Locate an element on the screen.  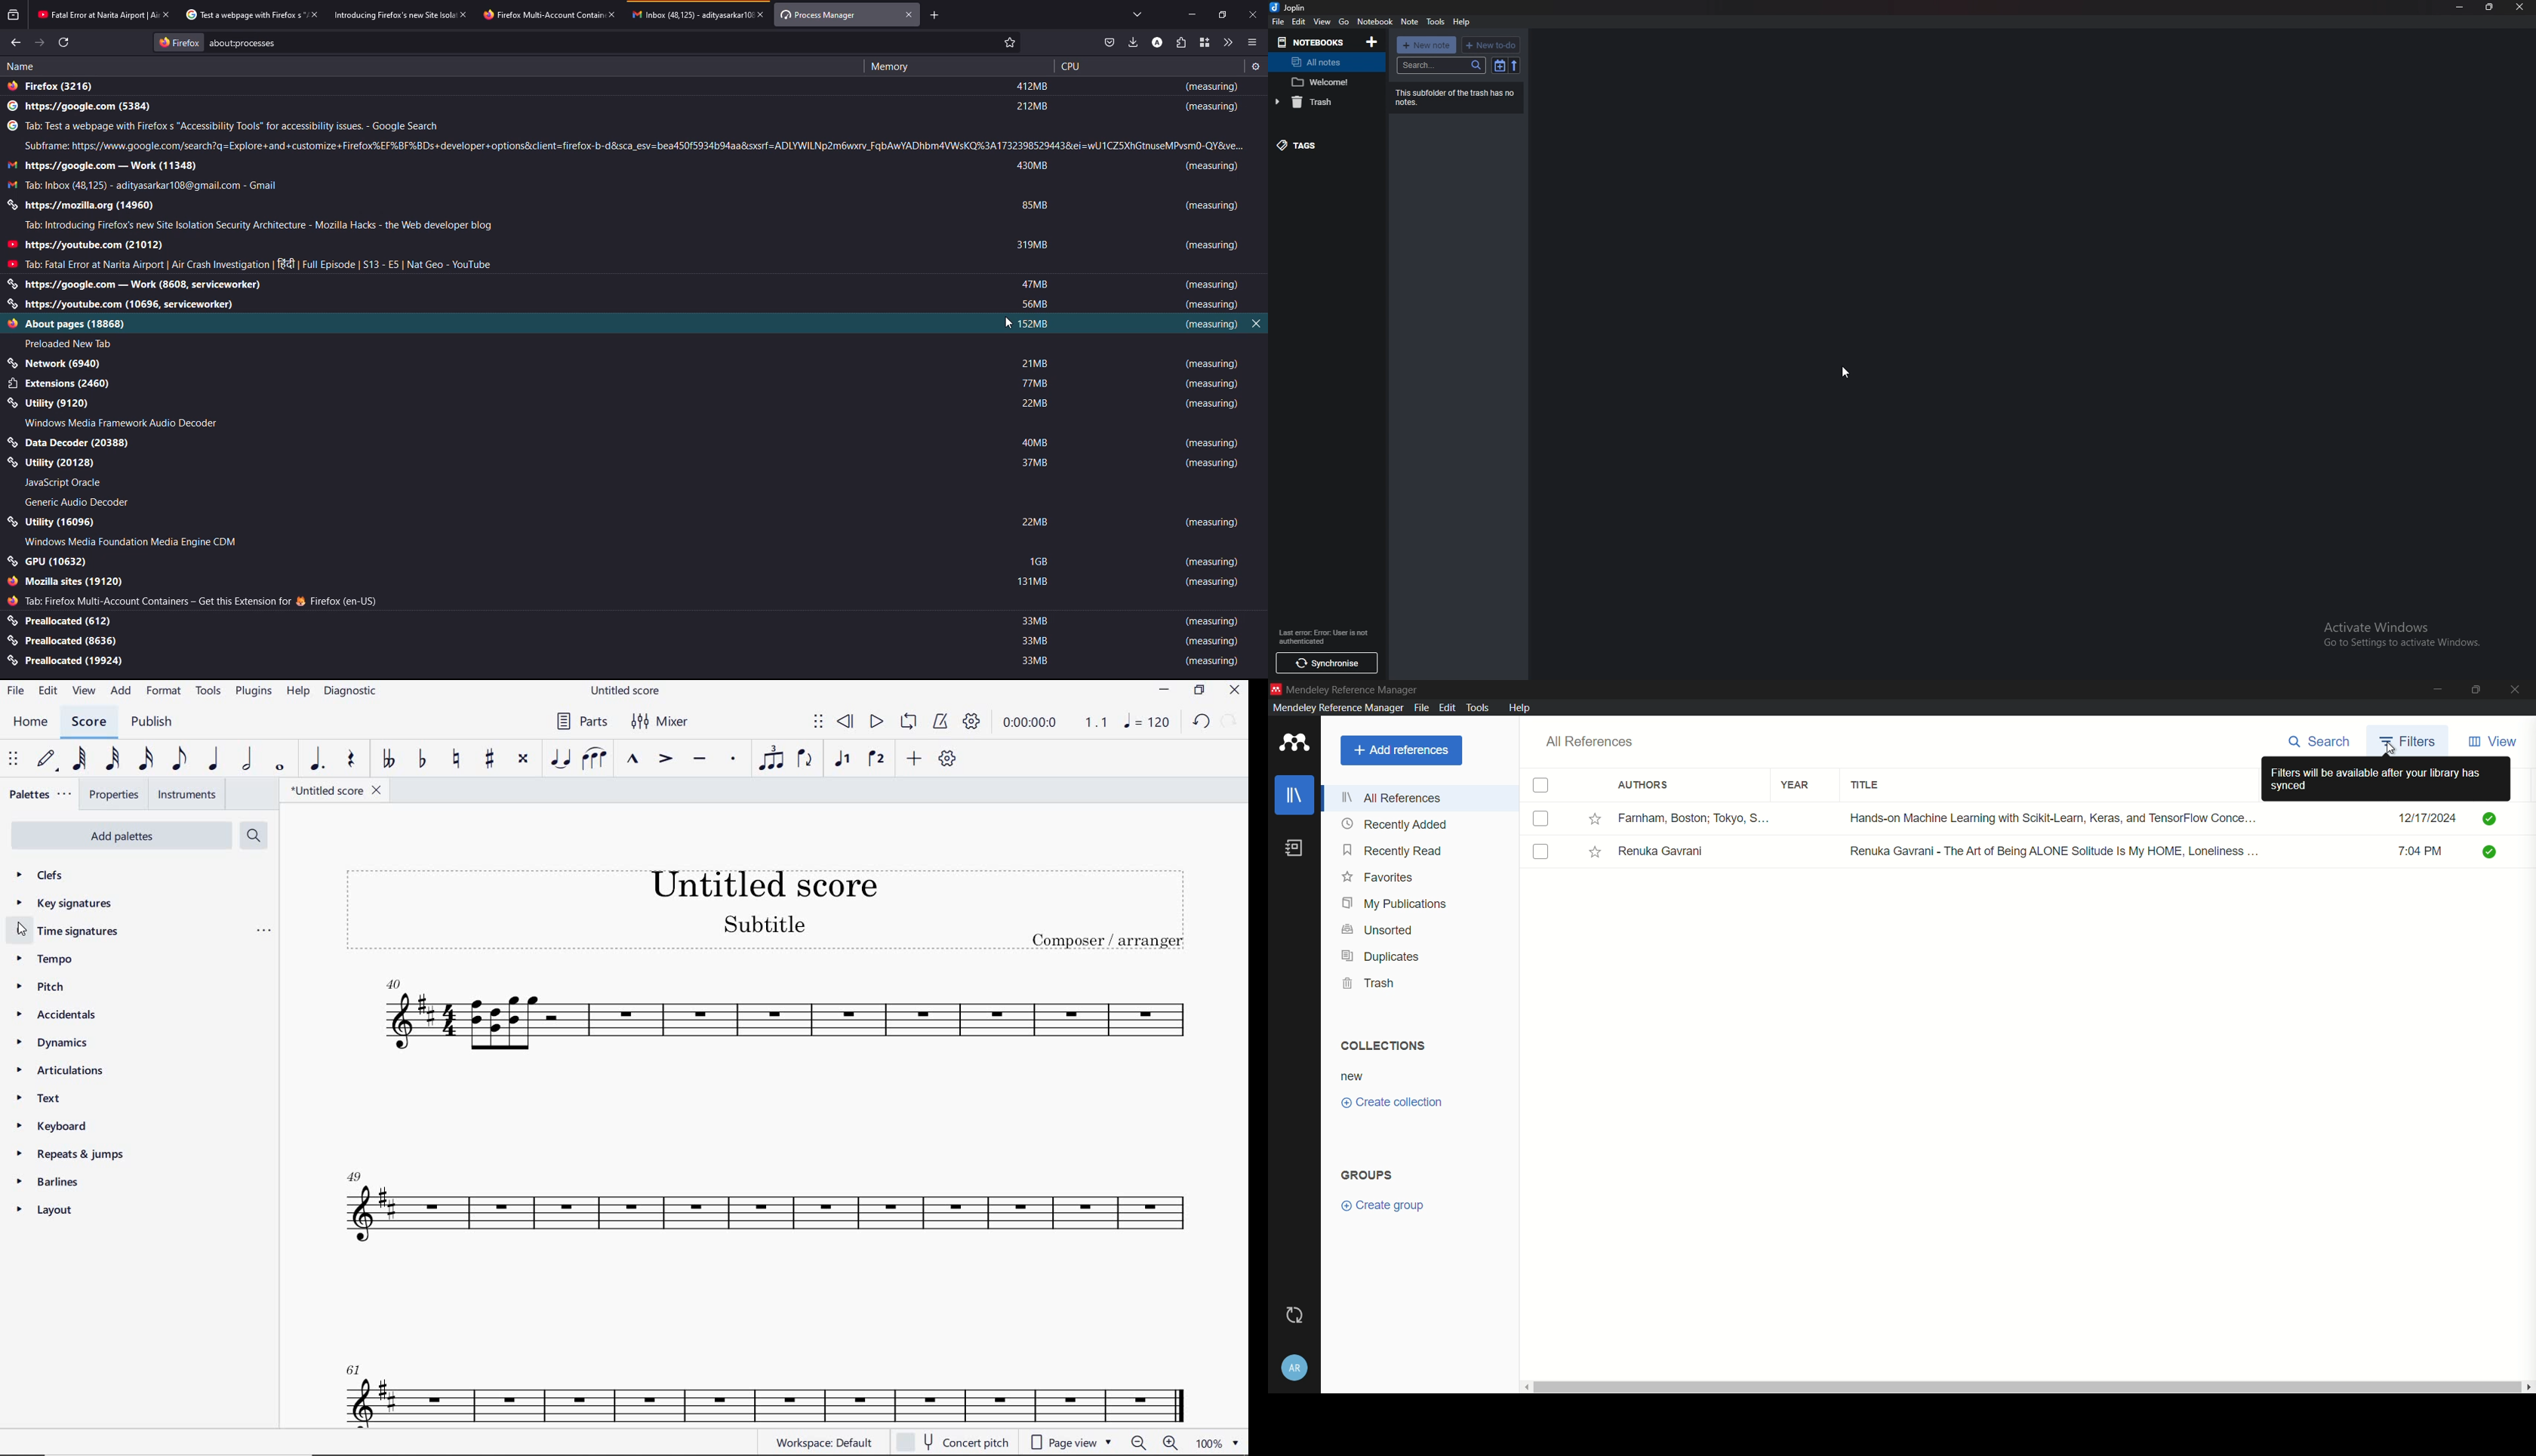
TOGGLE SHARP is located at coordinates (488, 760).